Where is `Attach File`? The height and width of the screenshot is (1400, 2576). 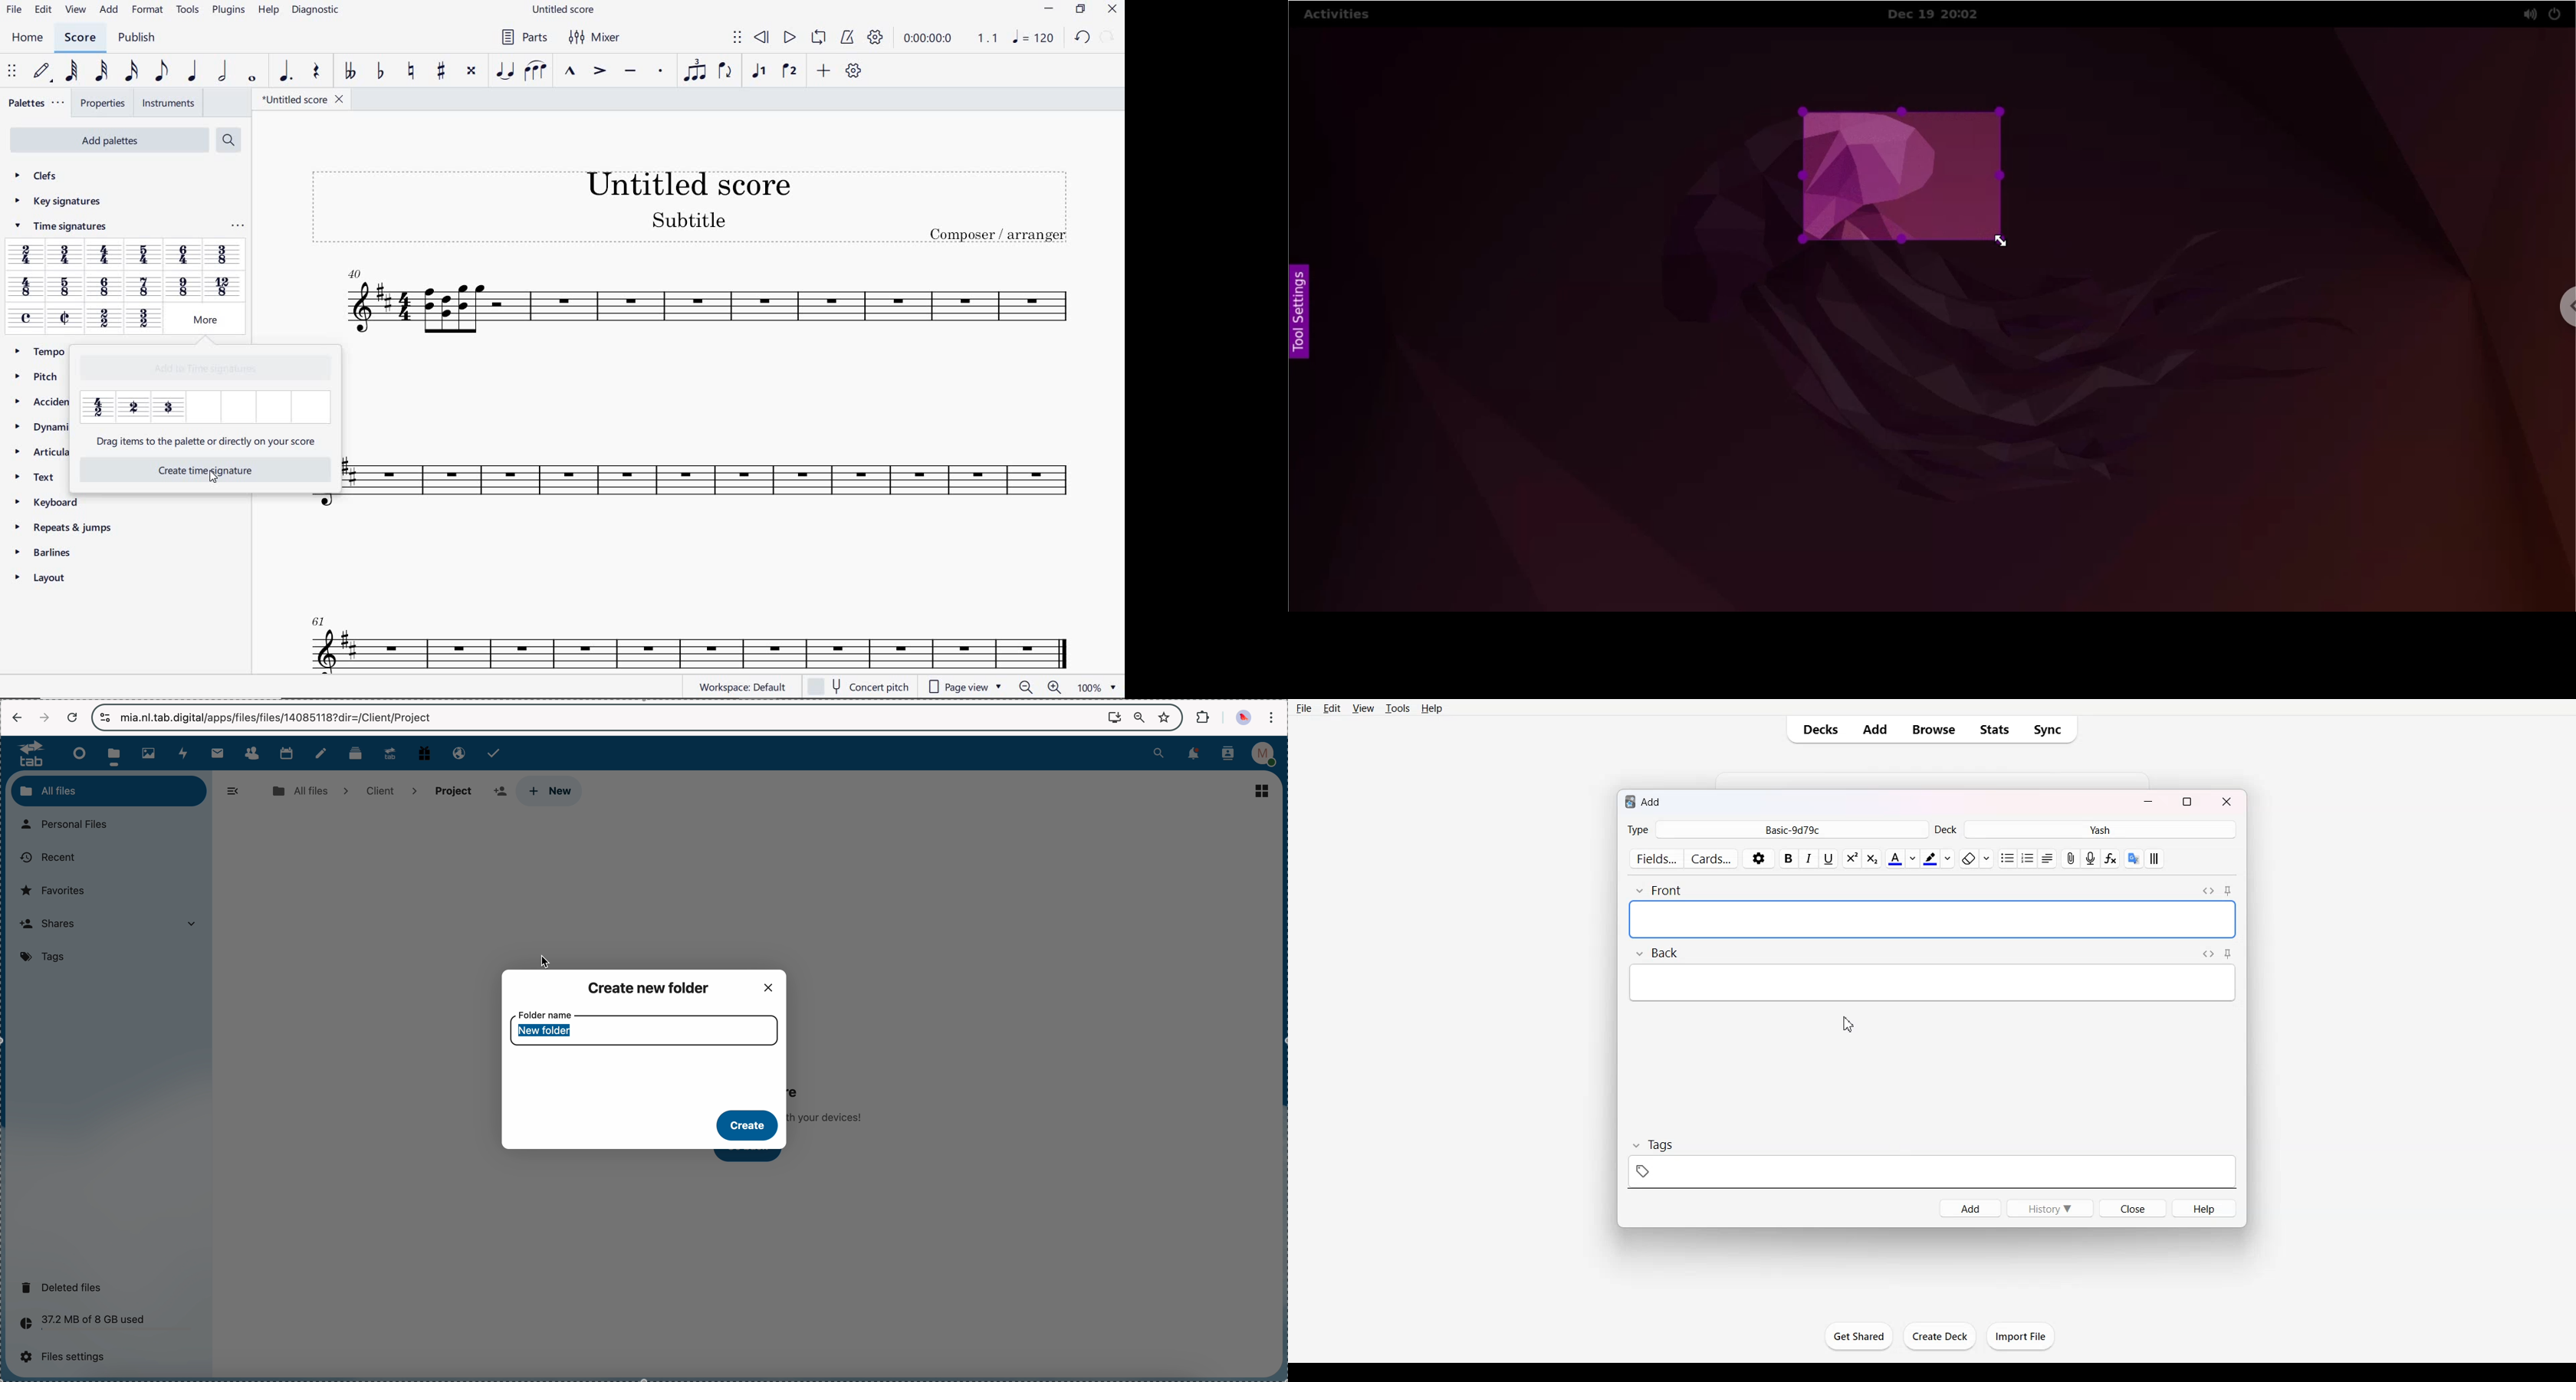 Attach File is located at coordinates (2072, 858).